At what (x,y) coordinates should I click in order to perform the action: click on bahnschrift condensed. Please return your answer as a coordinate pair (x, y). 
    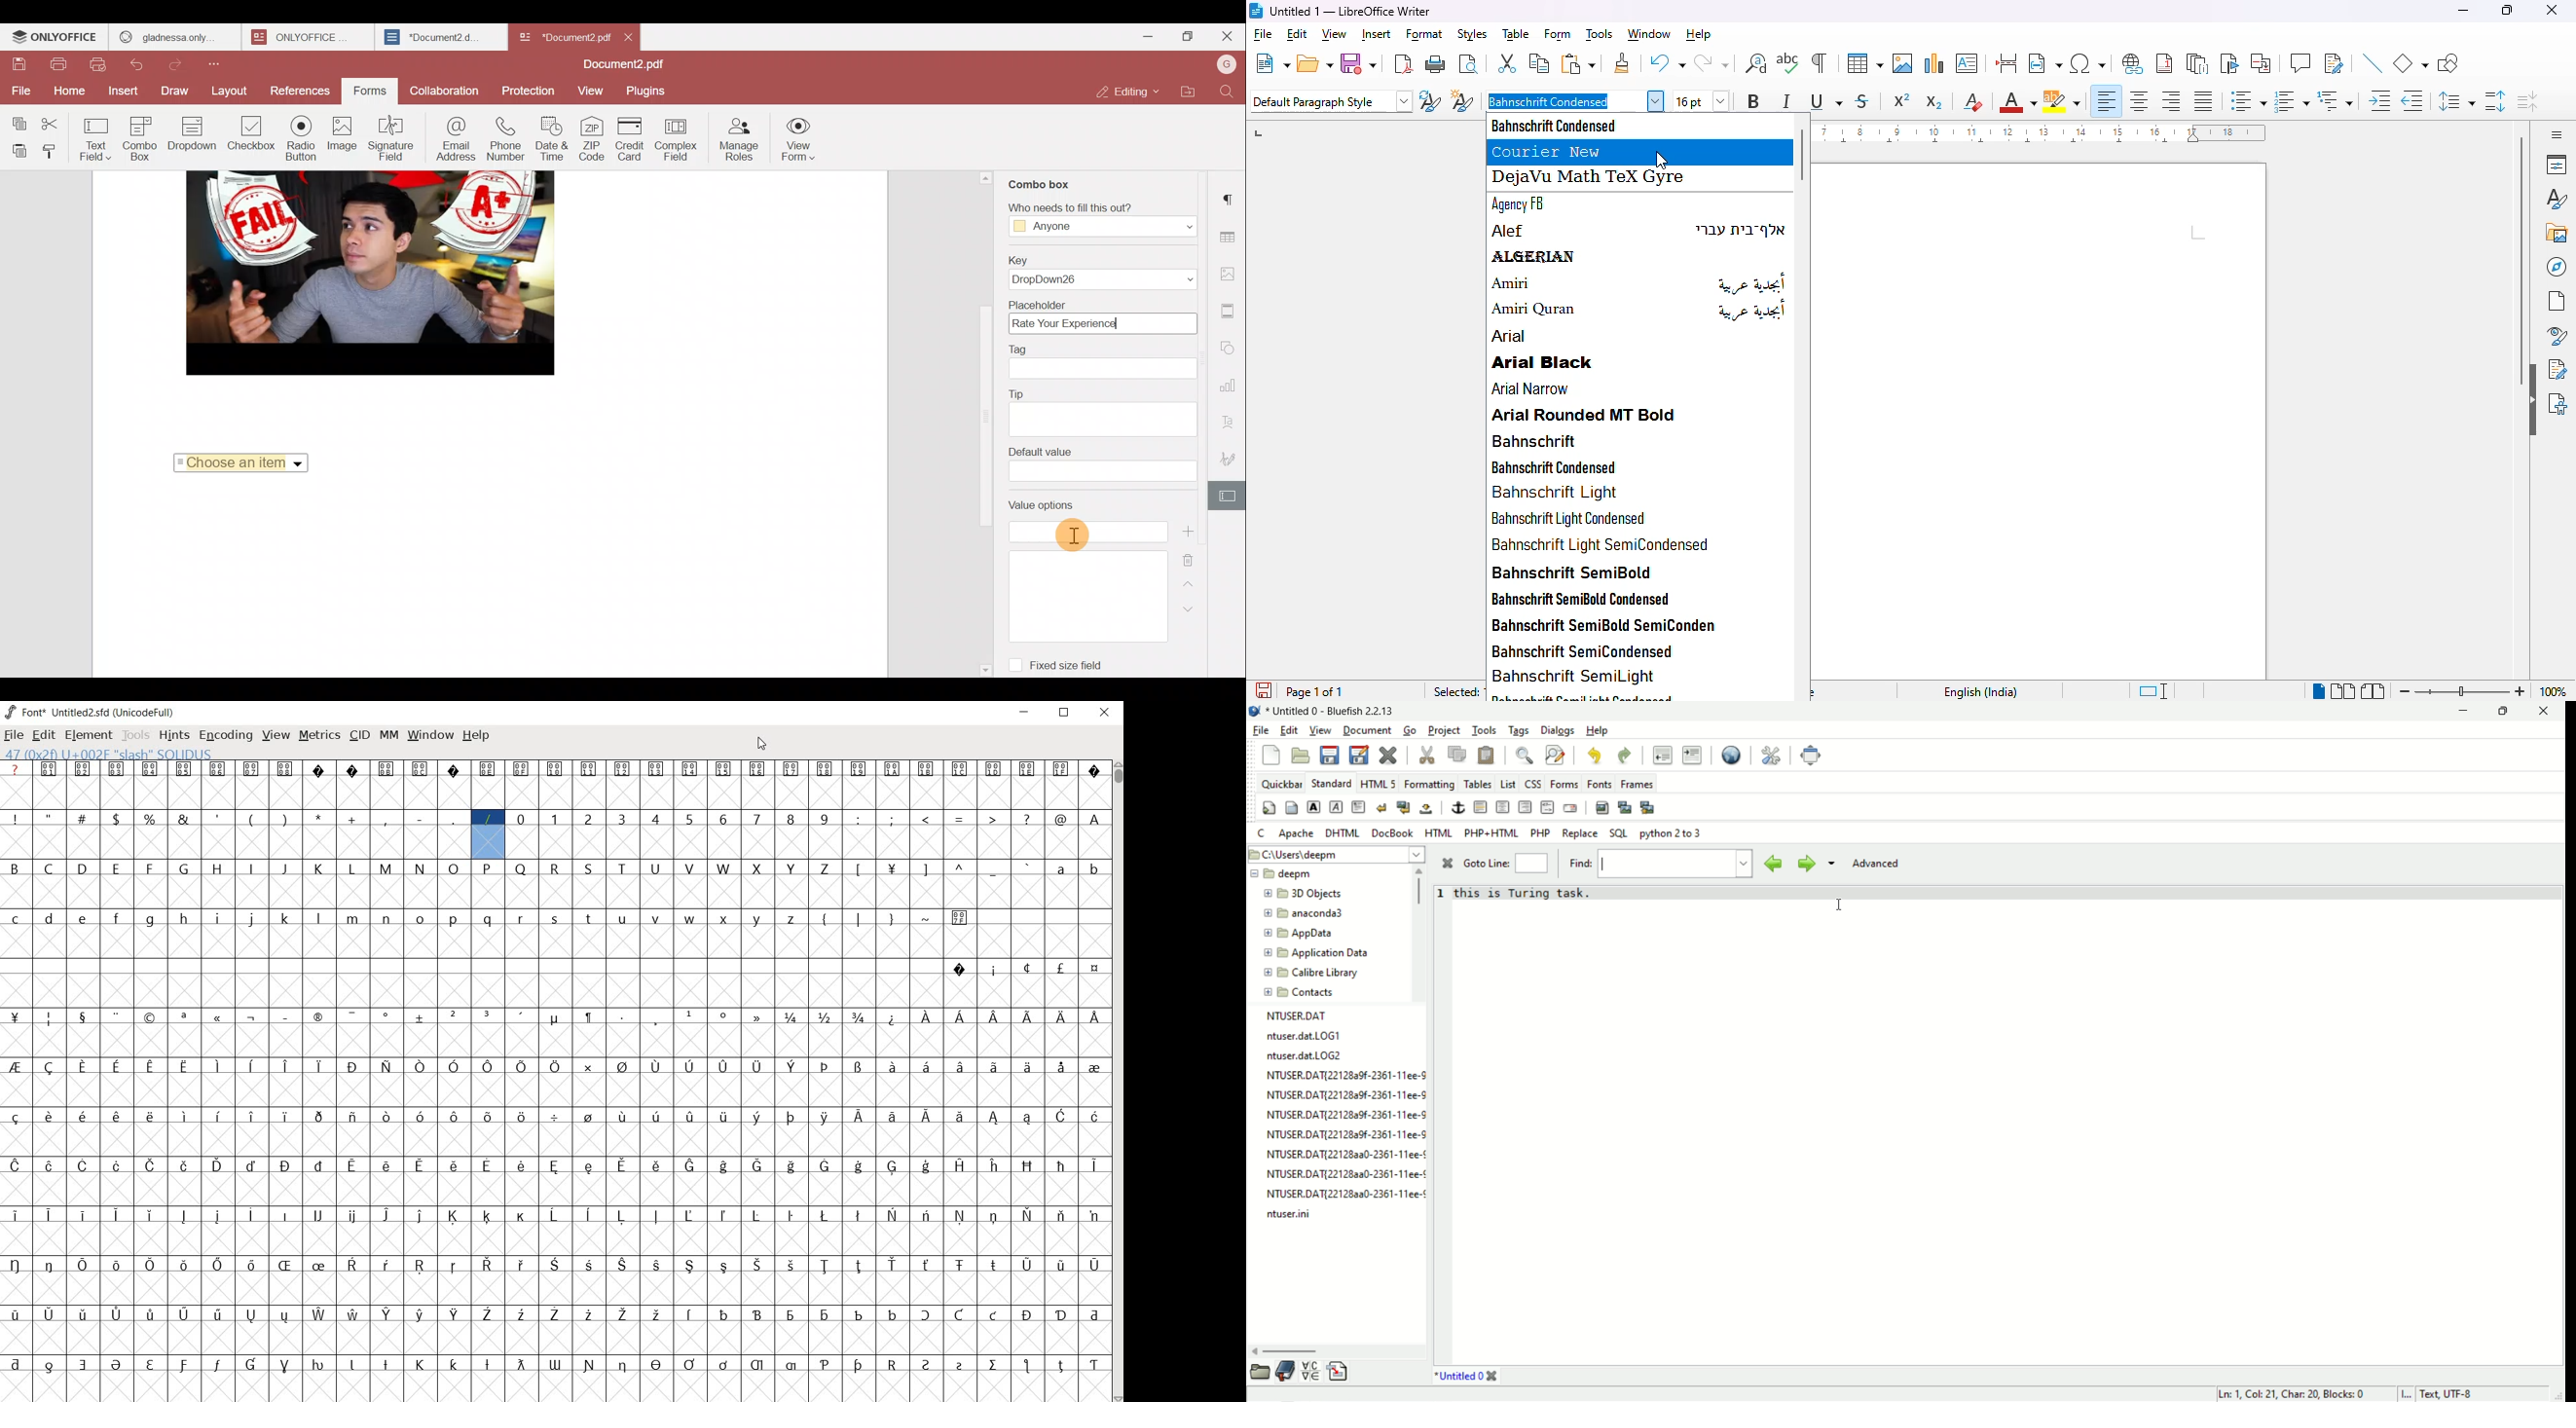
    Looking at the image, I should click on (1556, 126).